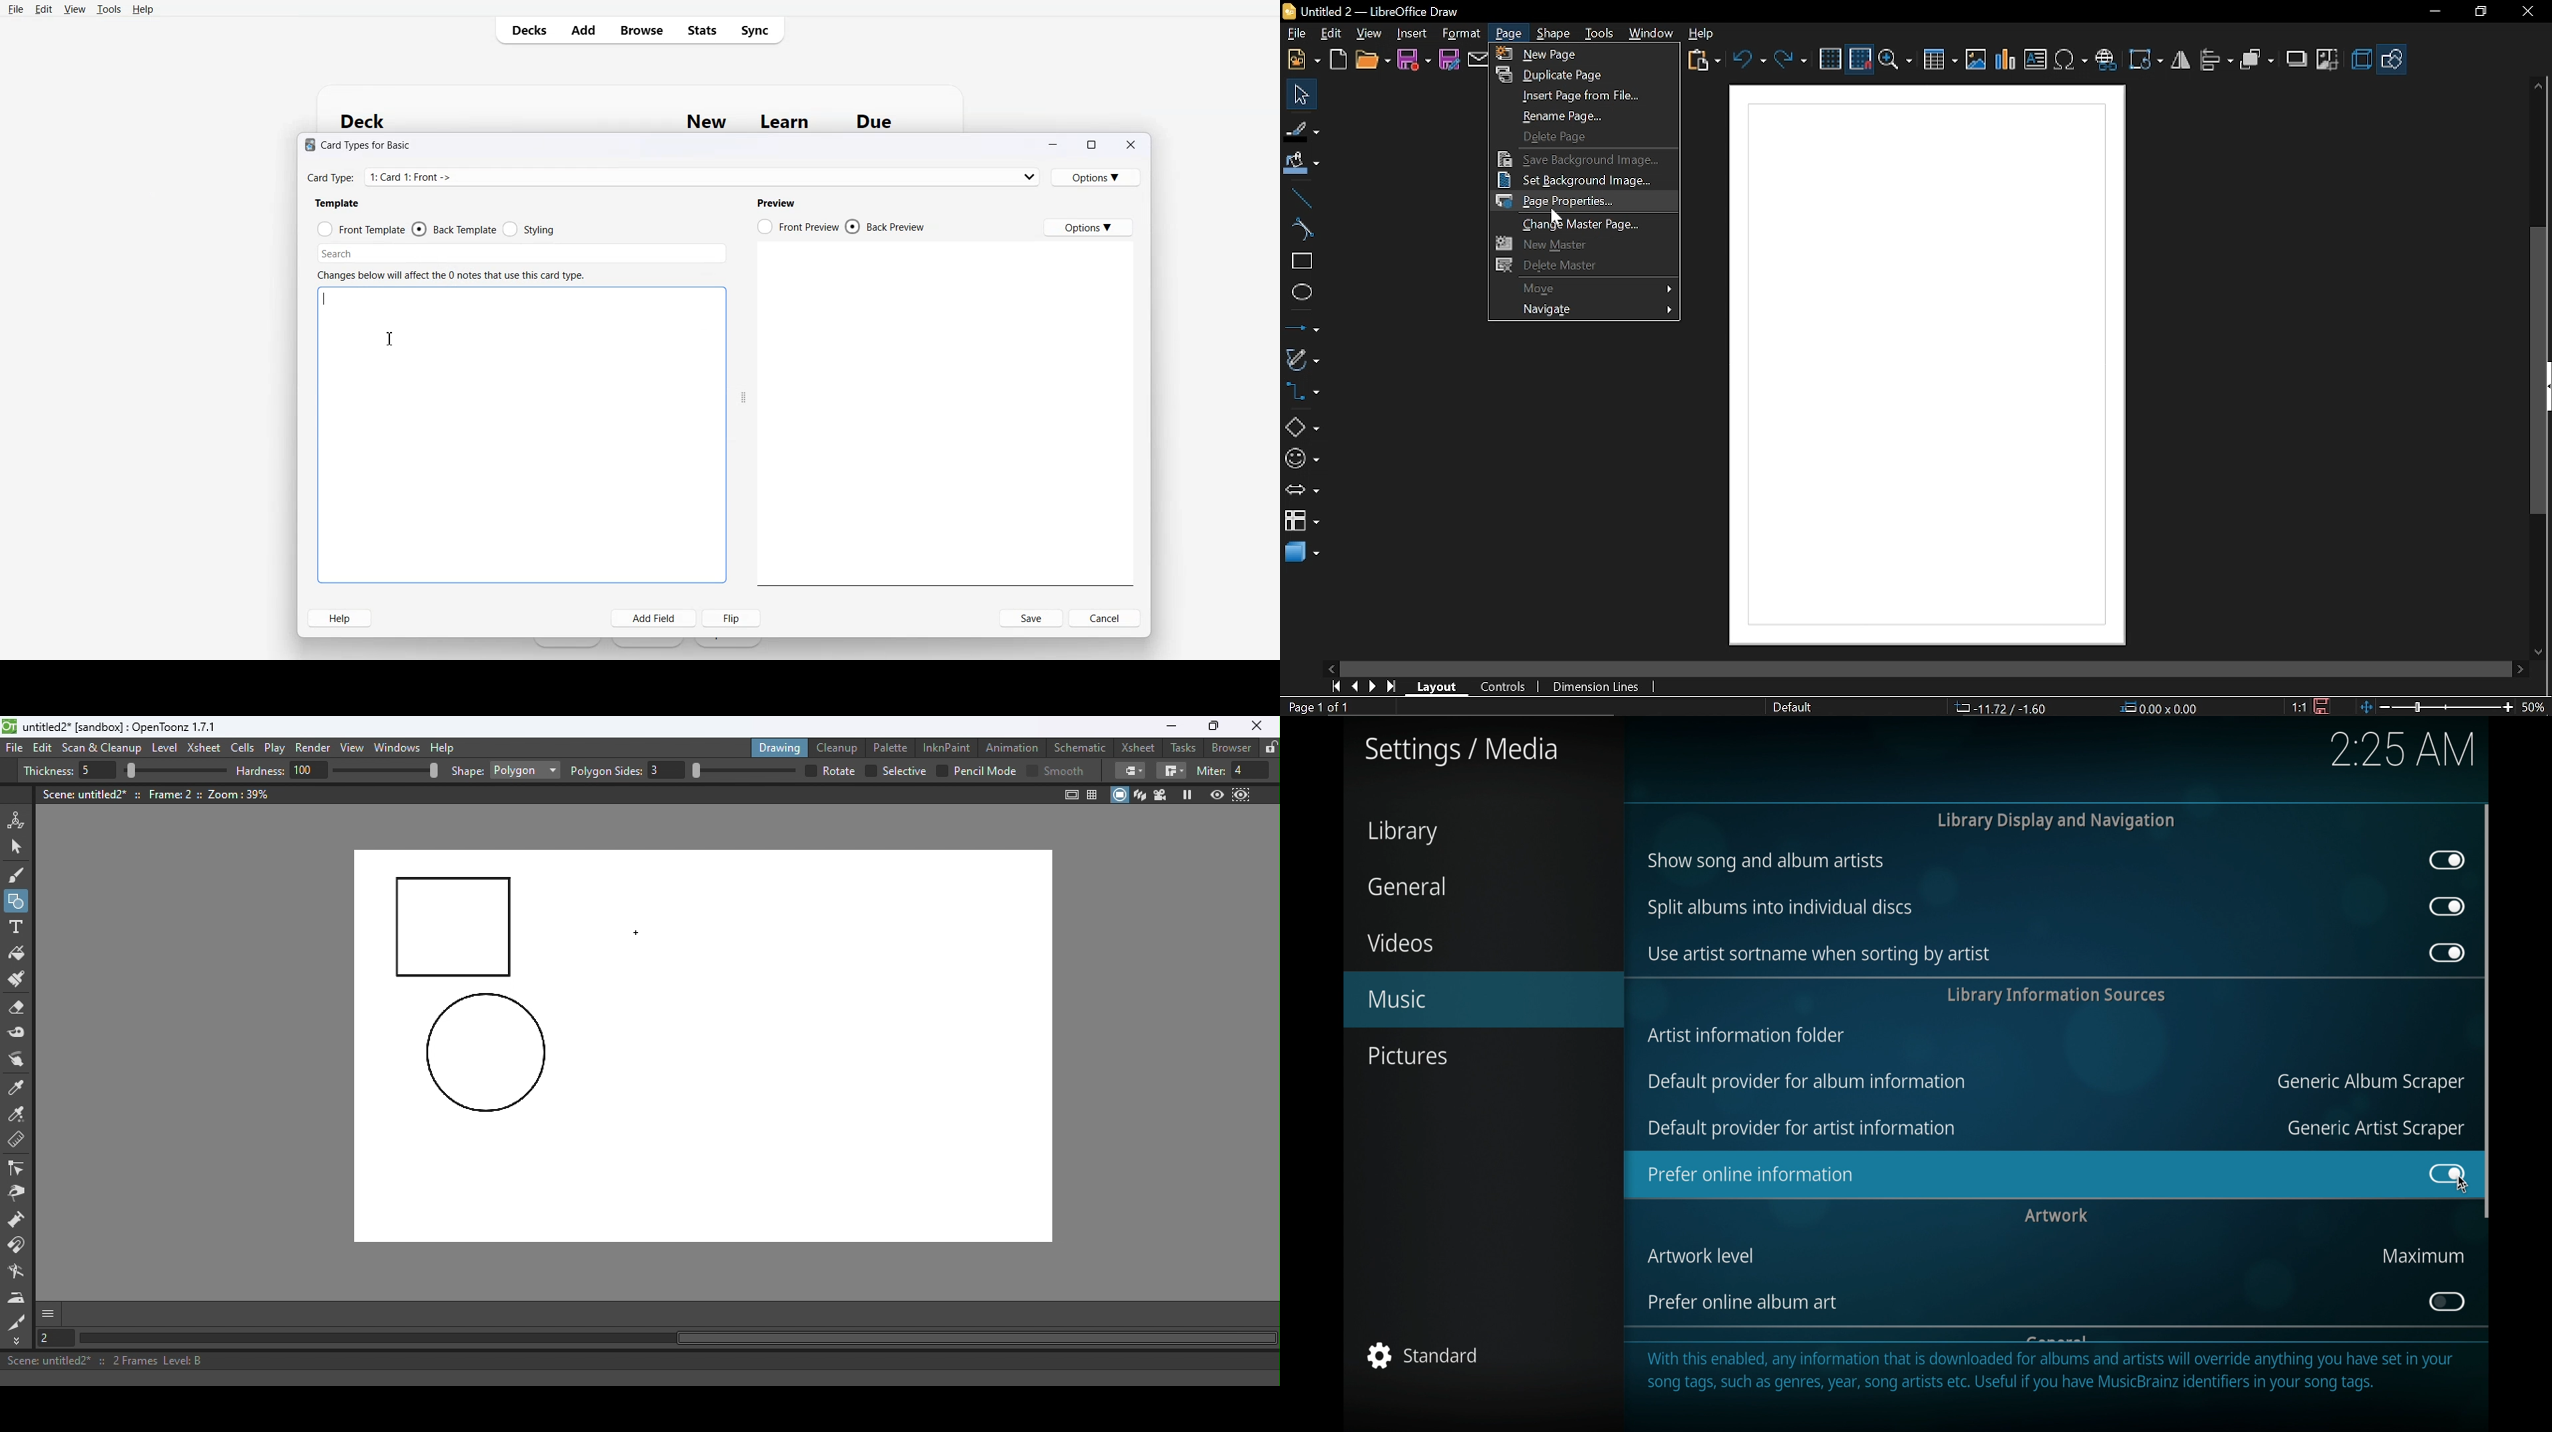 This screenshot has height=1456, width=2576. I want to click on Shape, so click(1552, 33).